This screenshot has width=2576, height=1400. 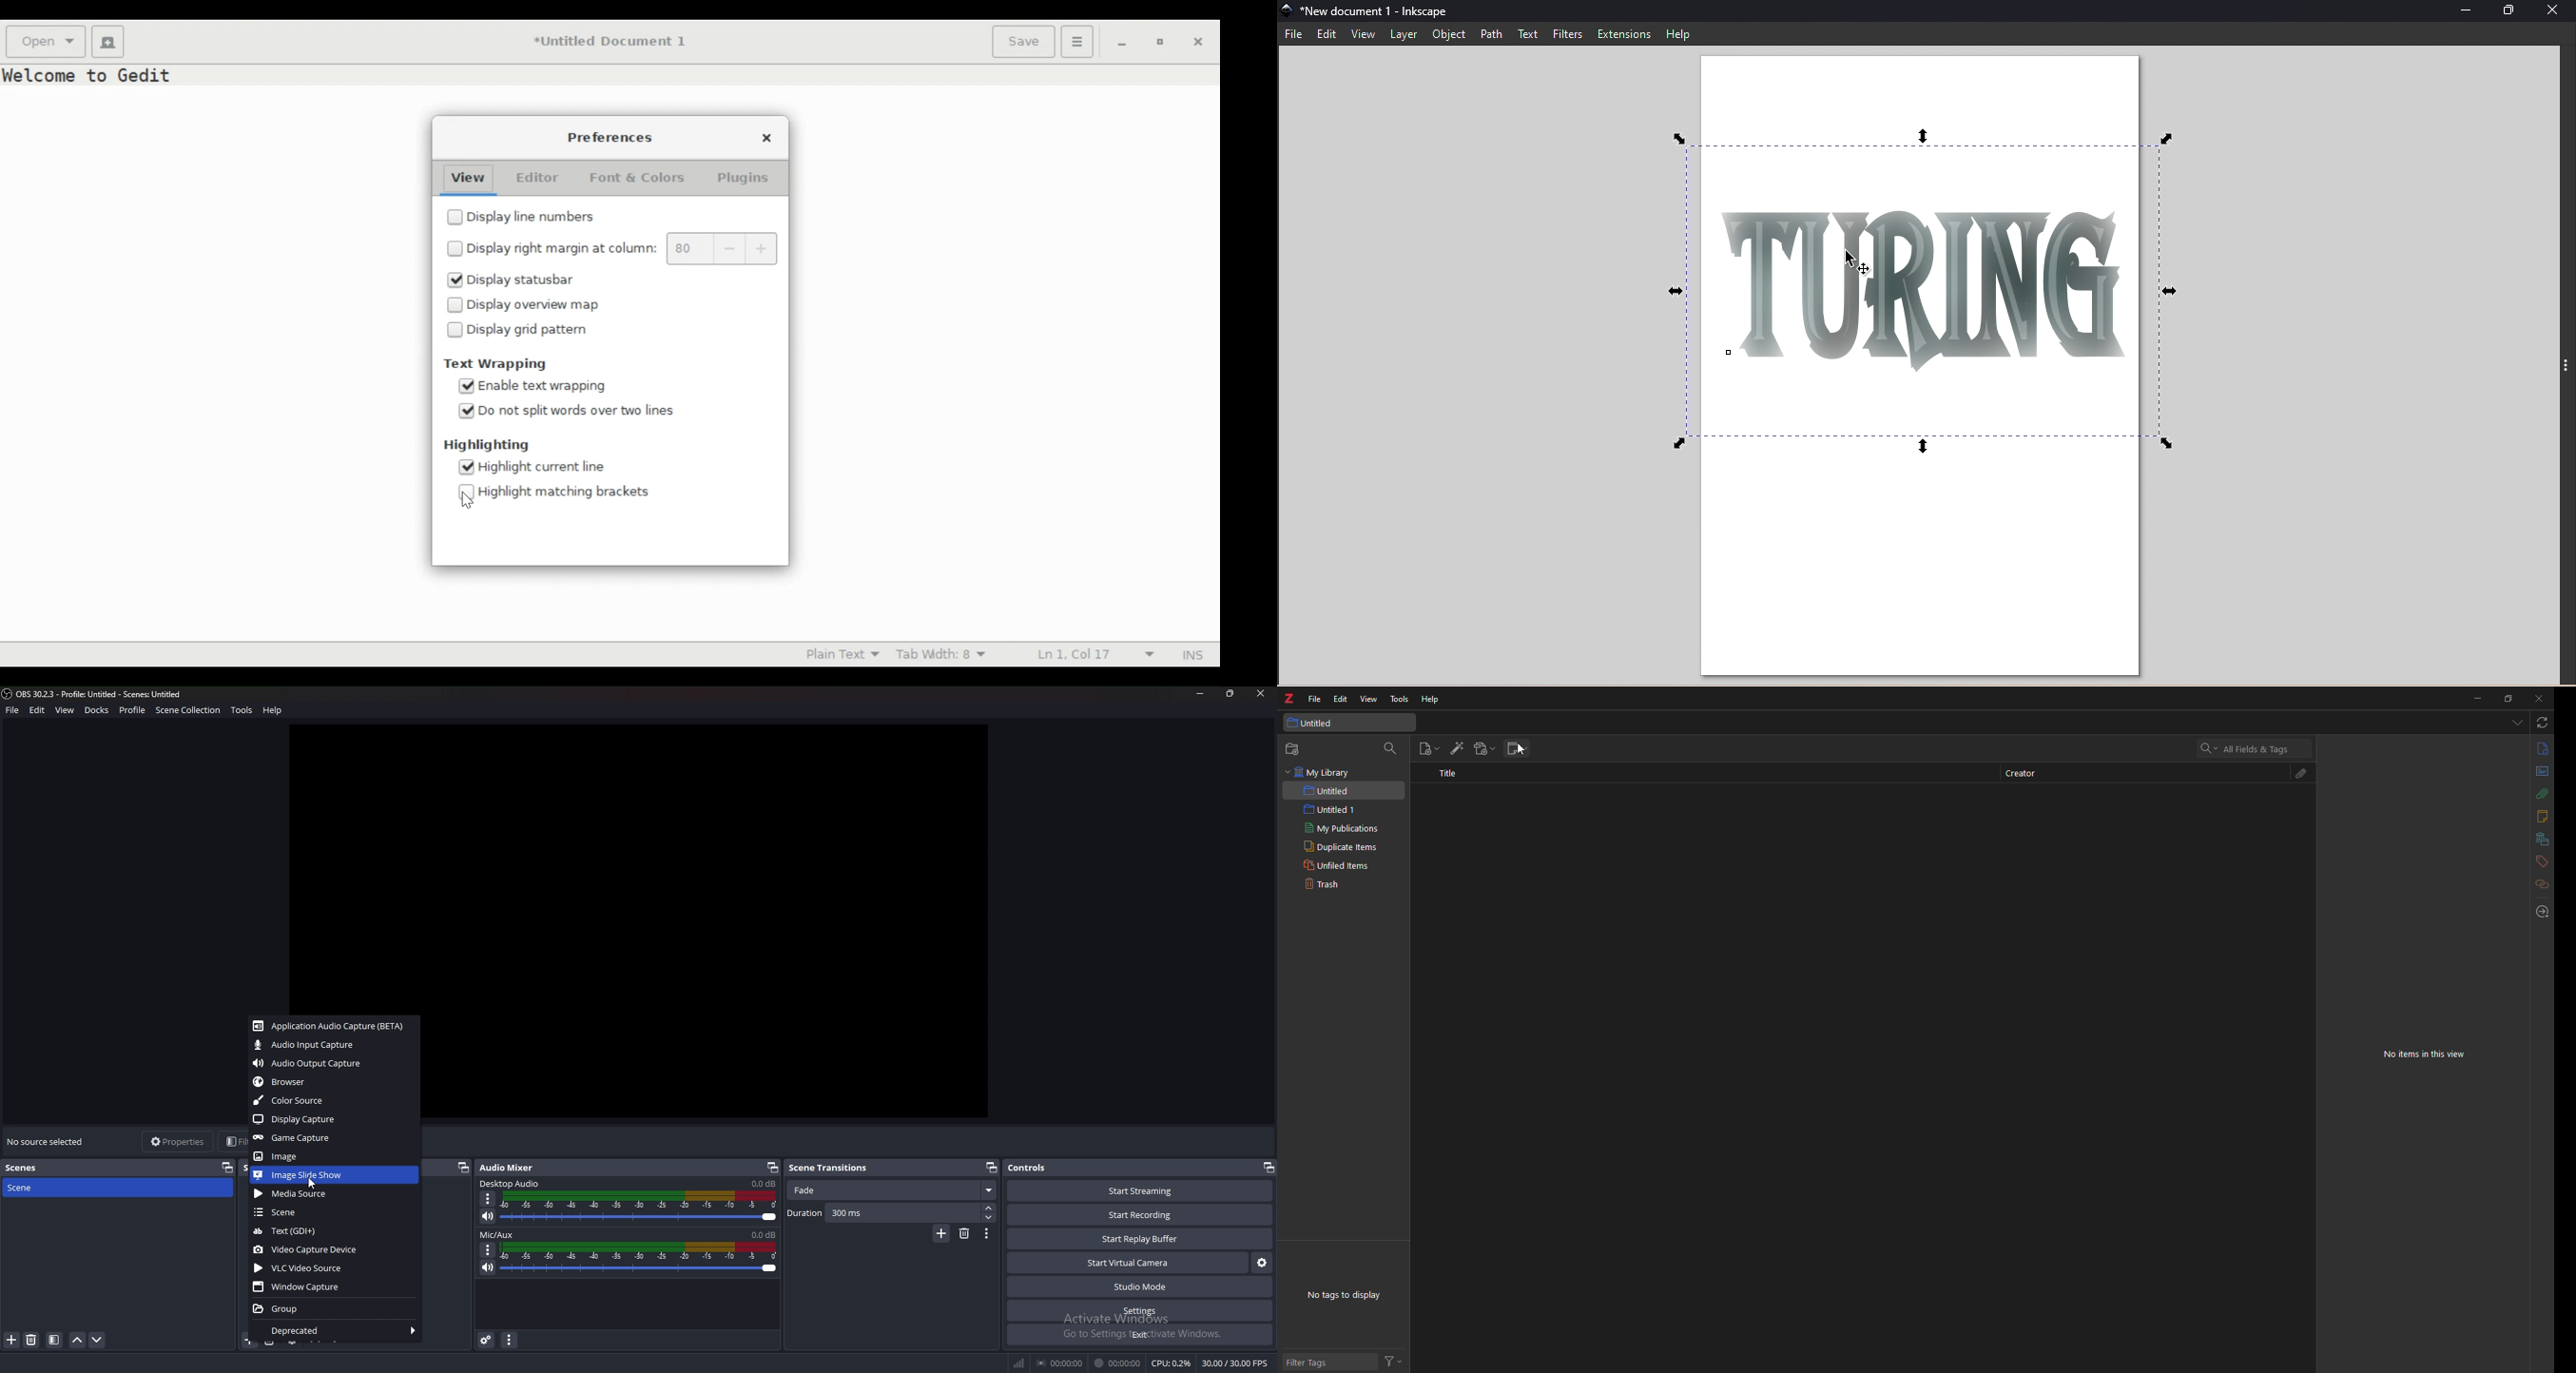 What do you see at coordinates (456, 280) in the screenshot?
I see `checked checkbox` at bounding box center [456, 280].